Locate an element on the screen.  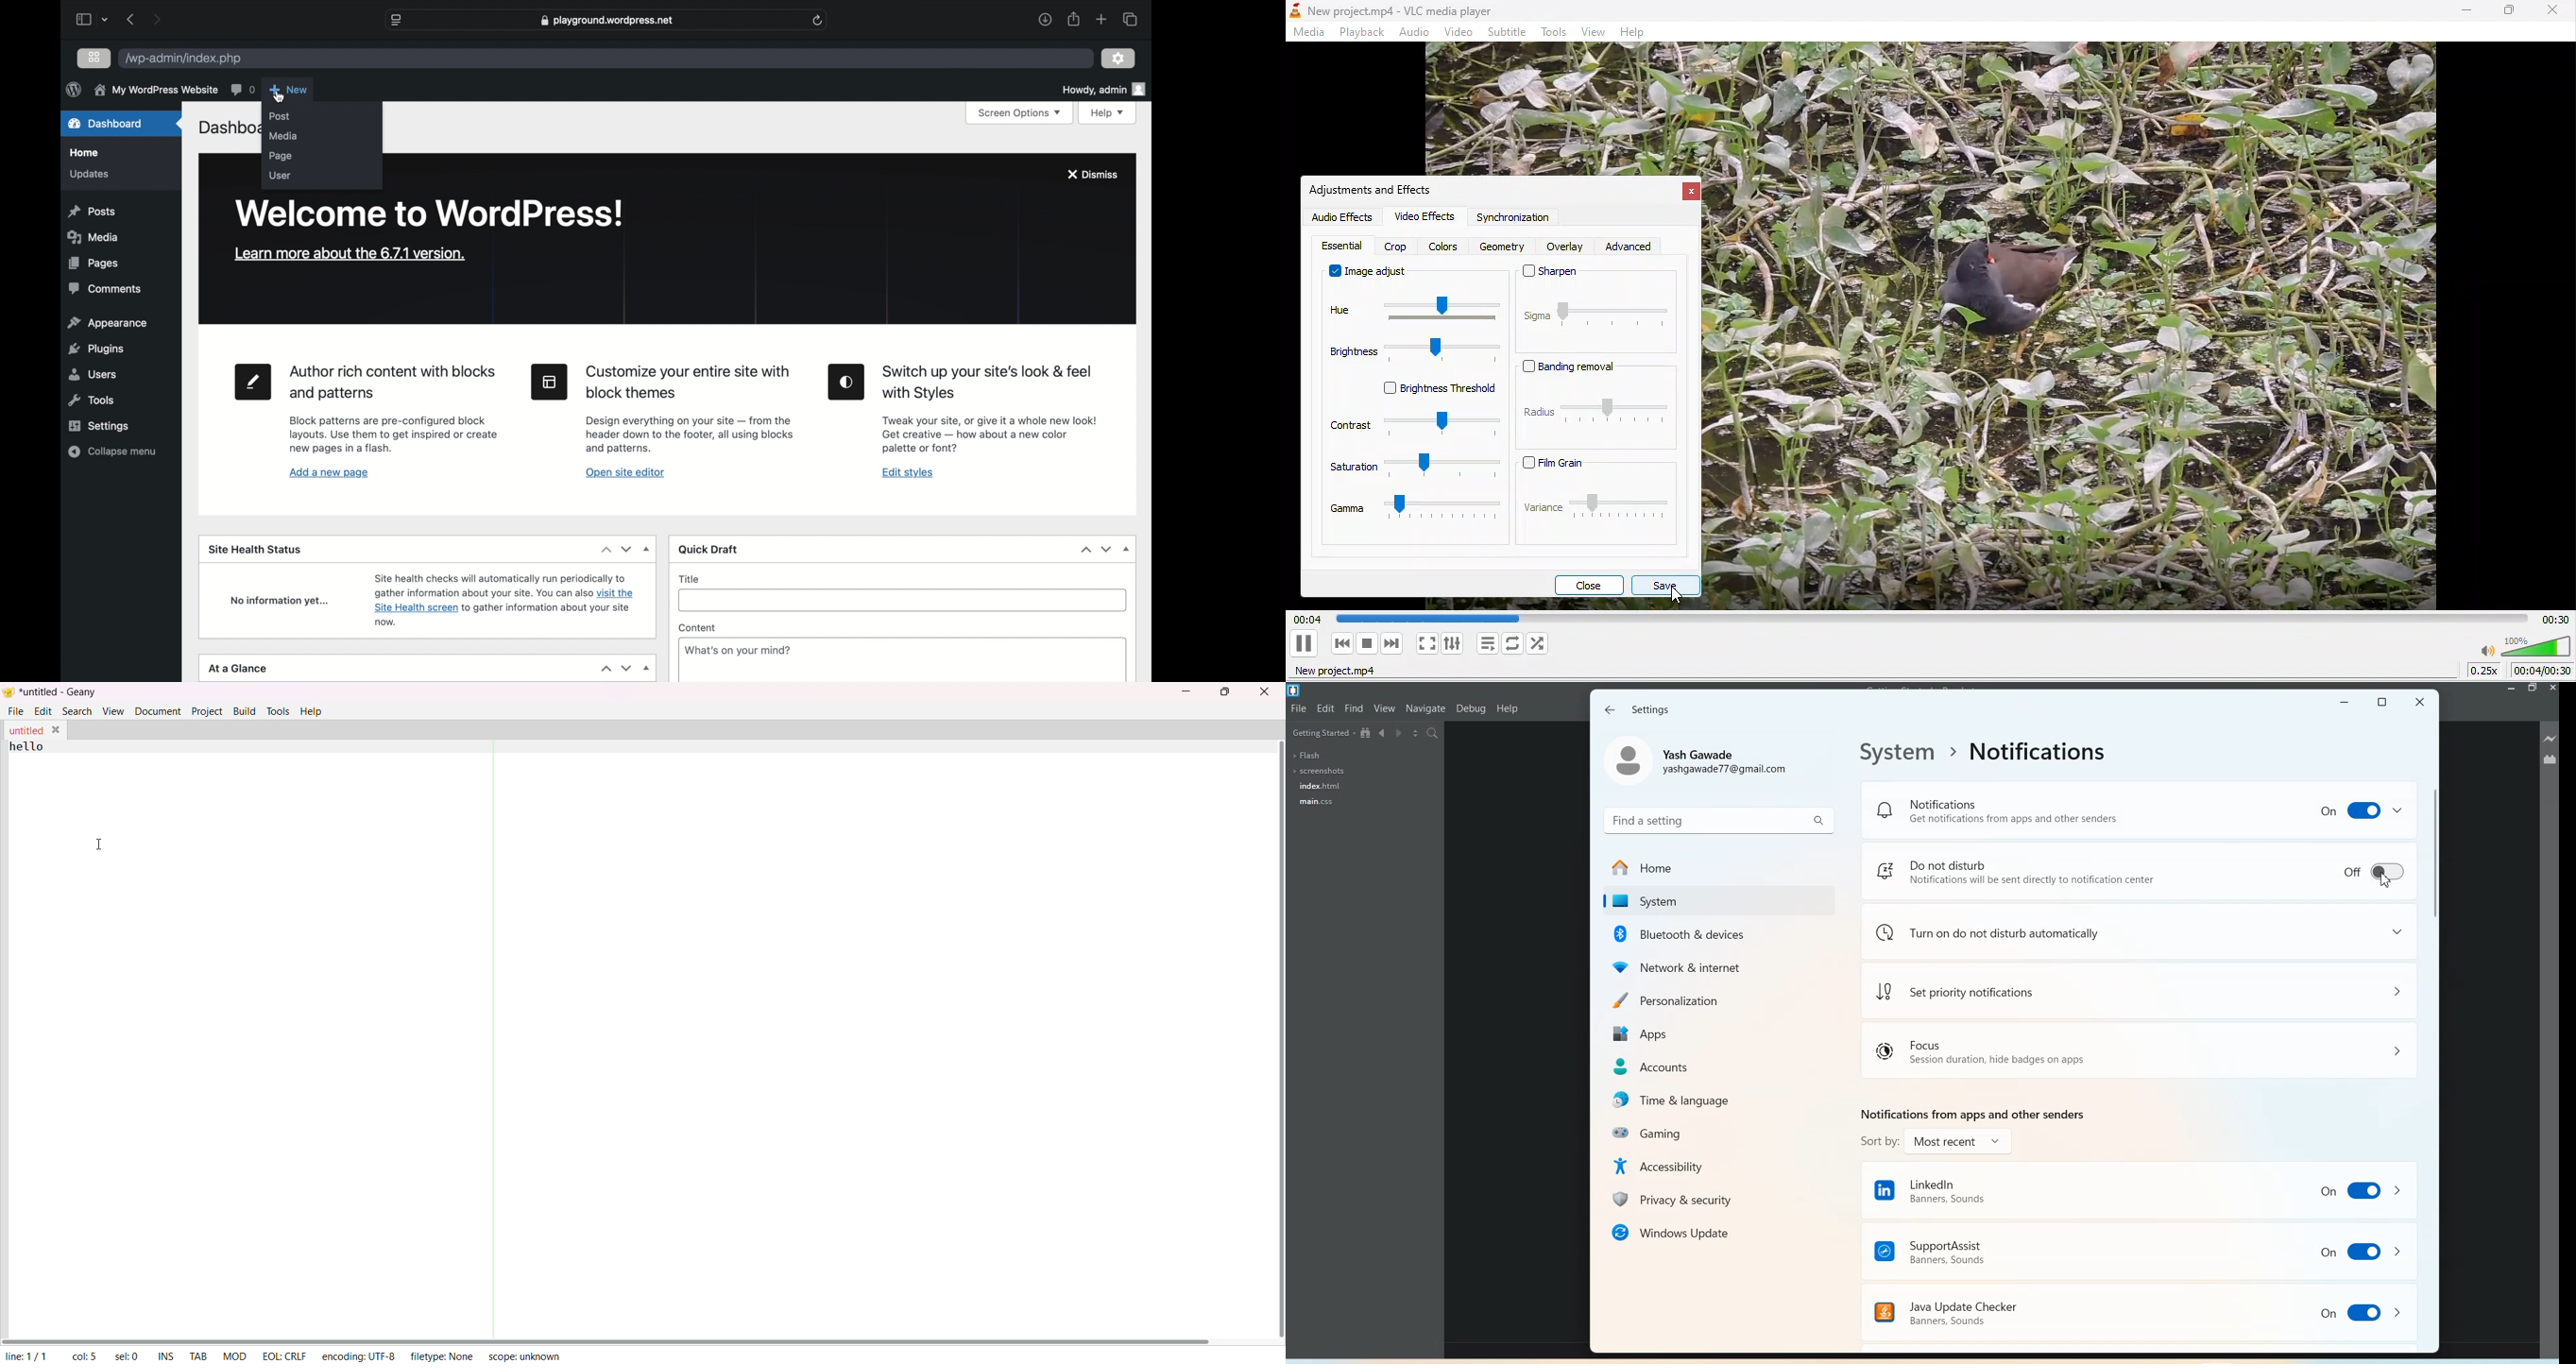
quick draft is located at coordinates (710, 549).